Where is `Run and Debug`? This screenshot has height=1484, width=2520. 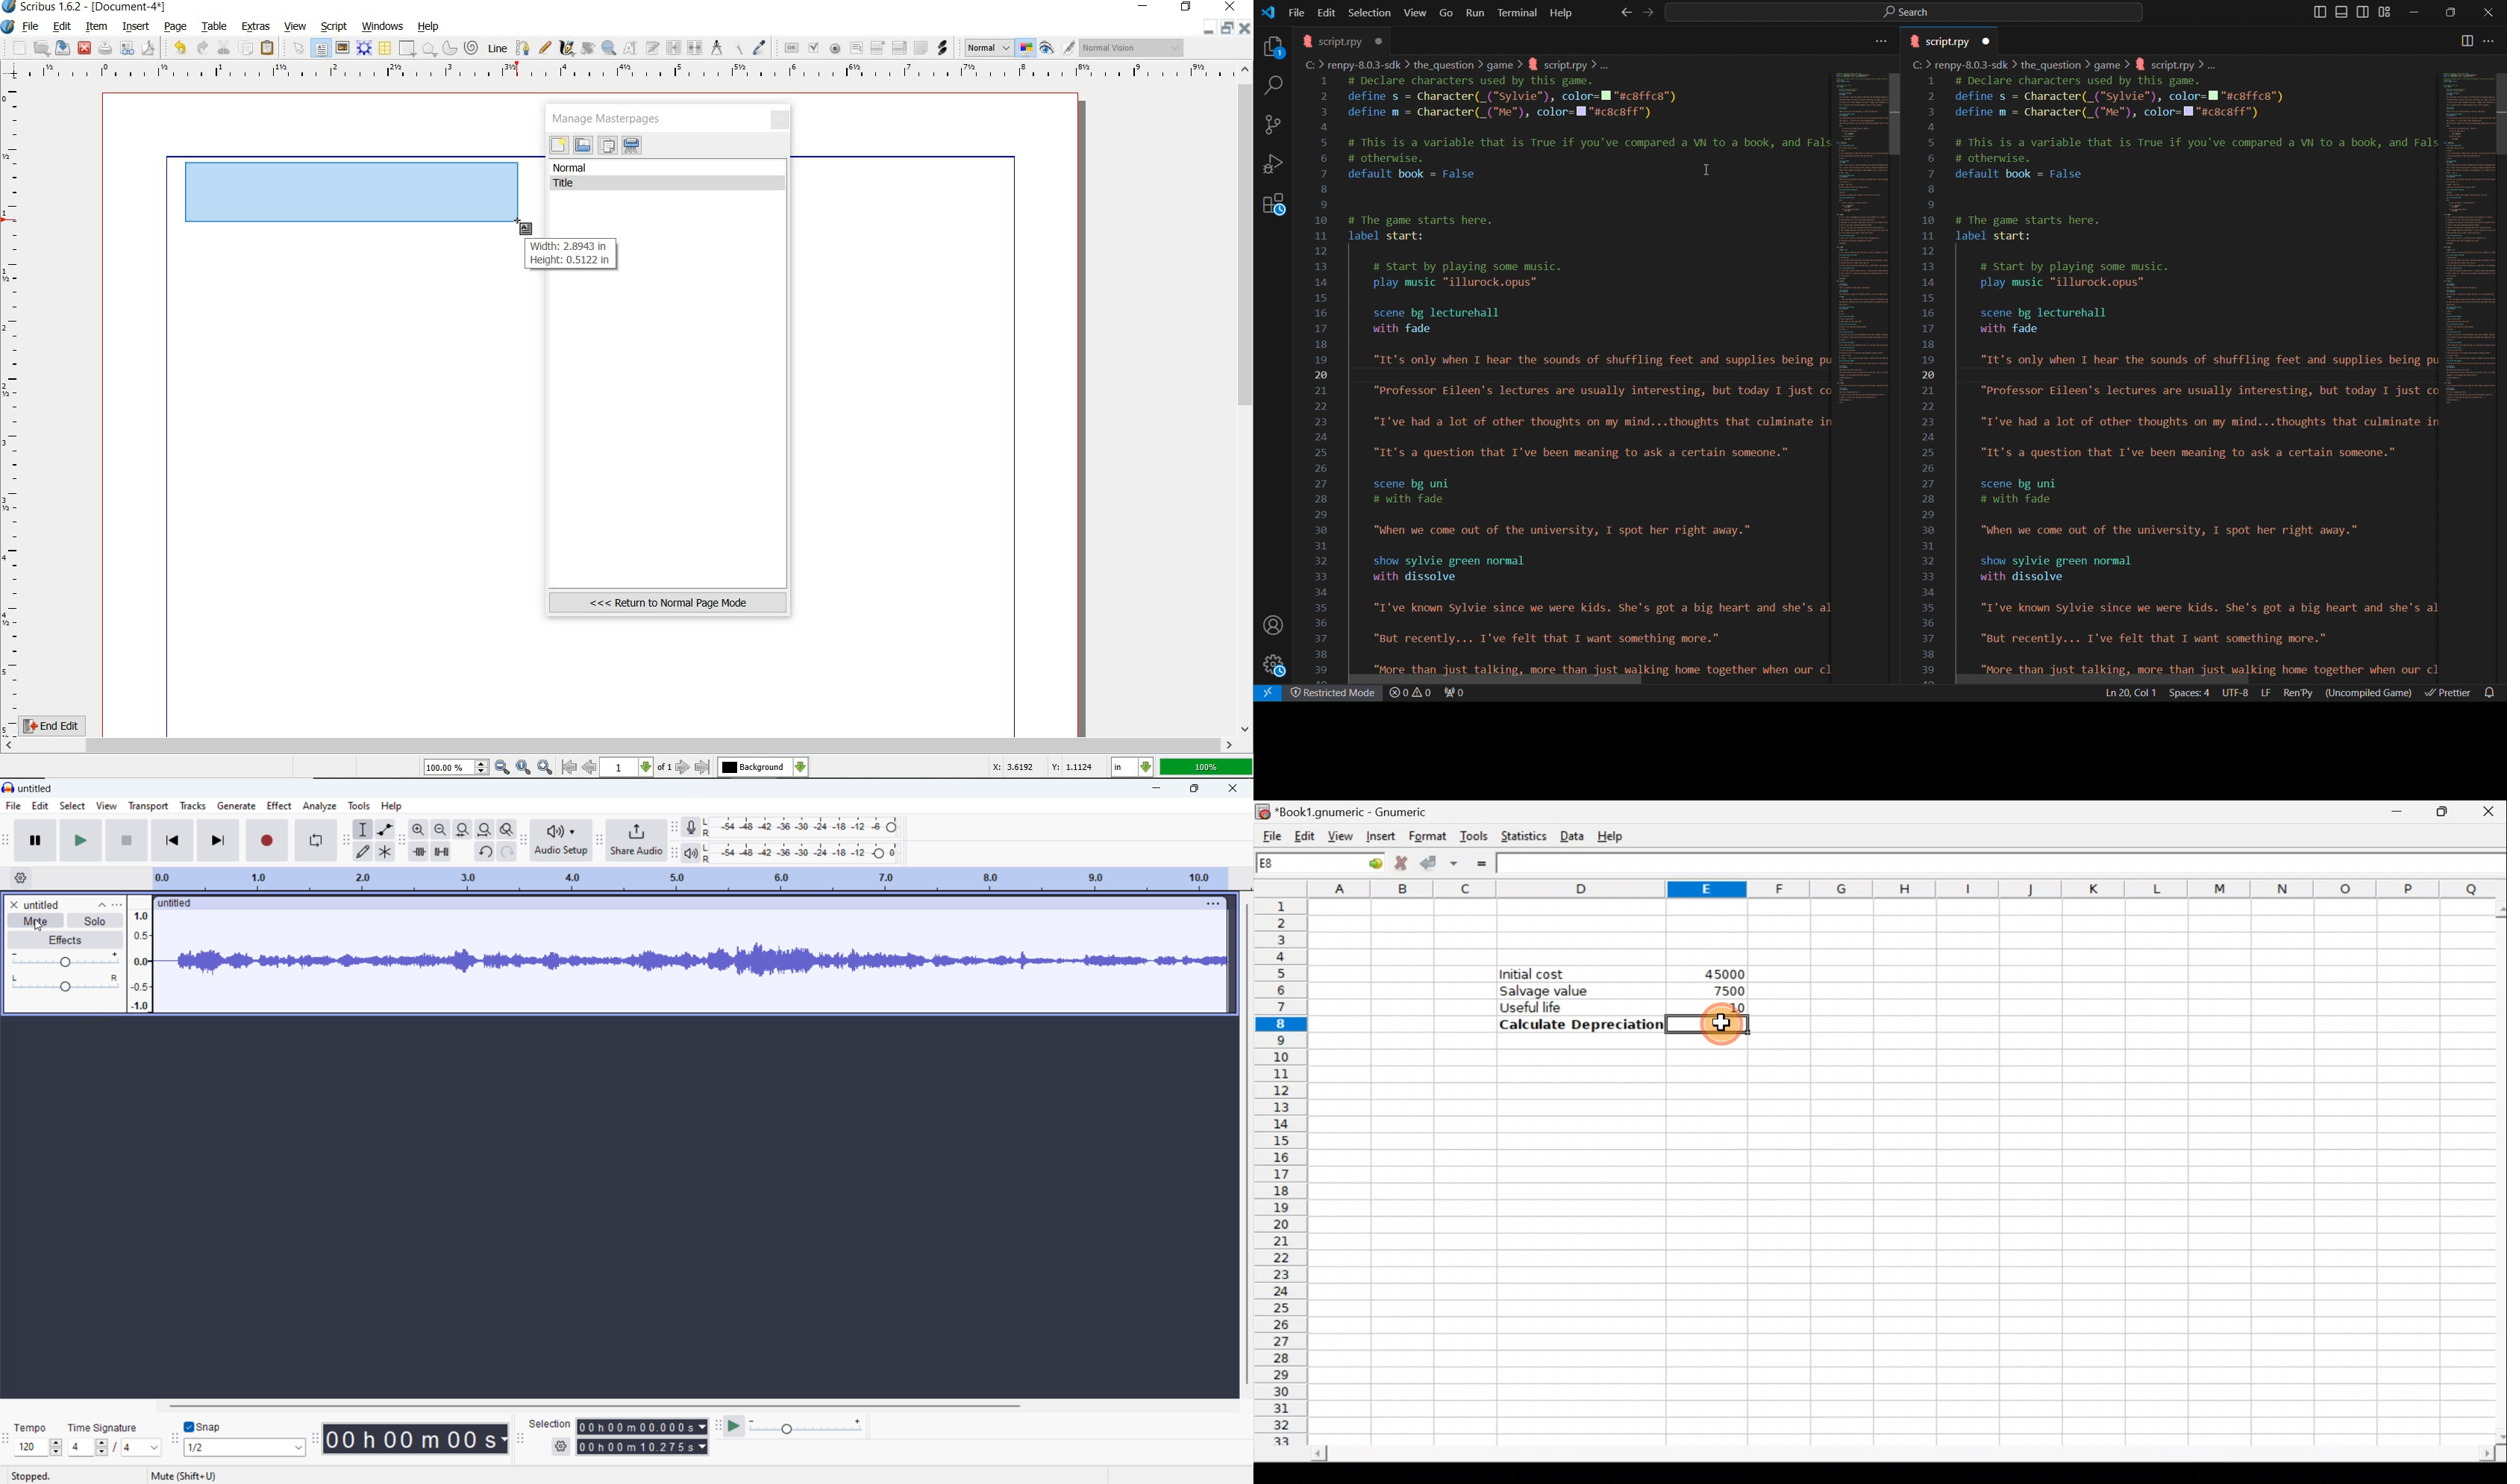
Run and Debug is located at coordinates (1274, 168).